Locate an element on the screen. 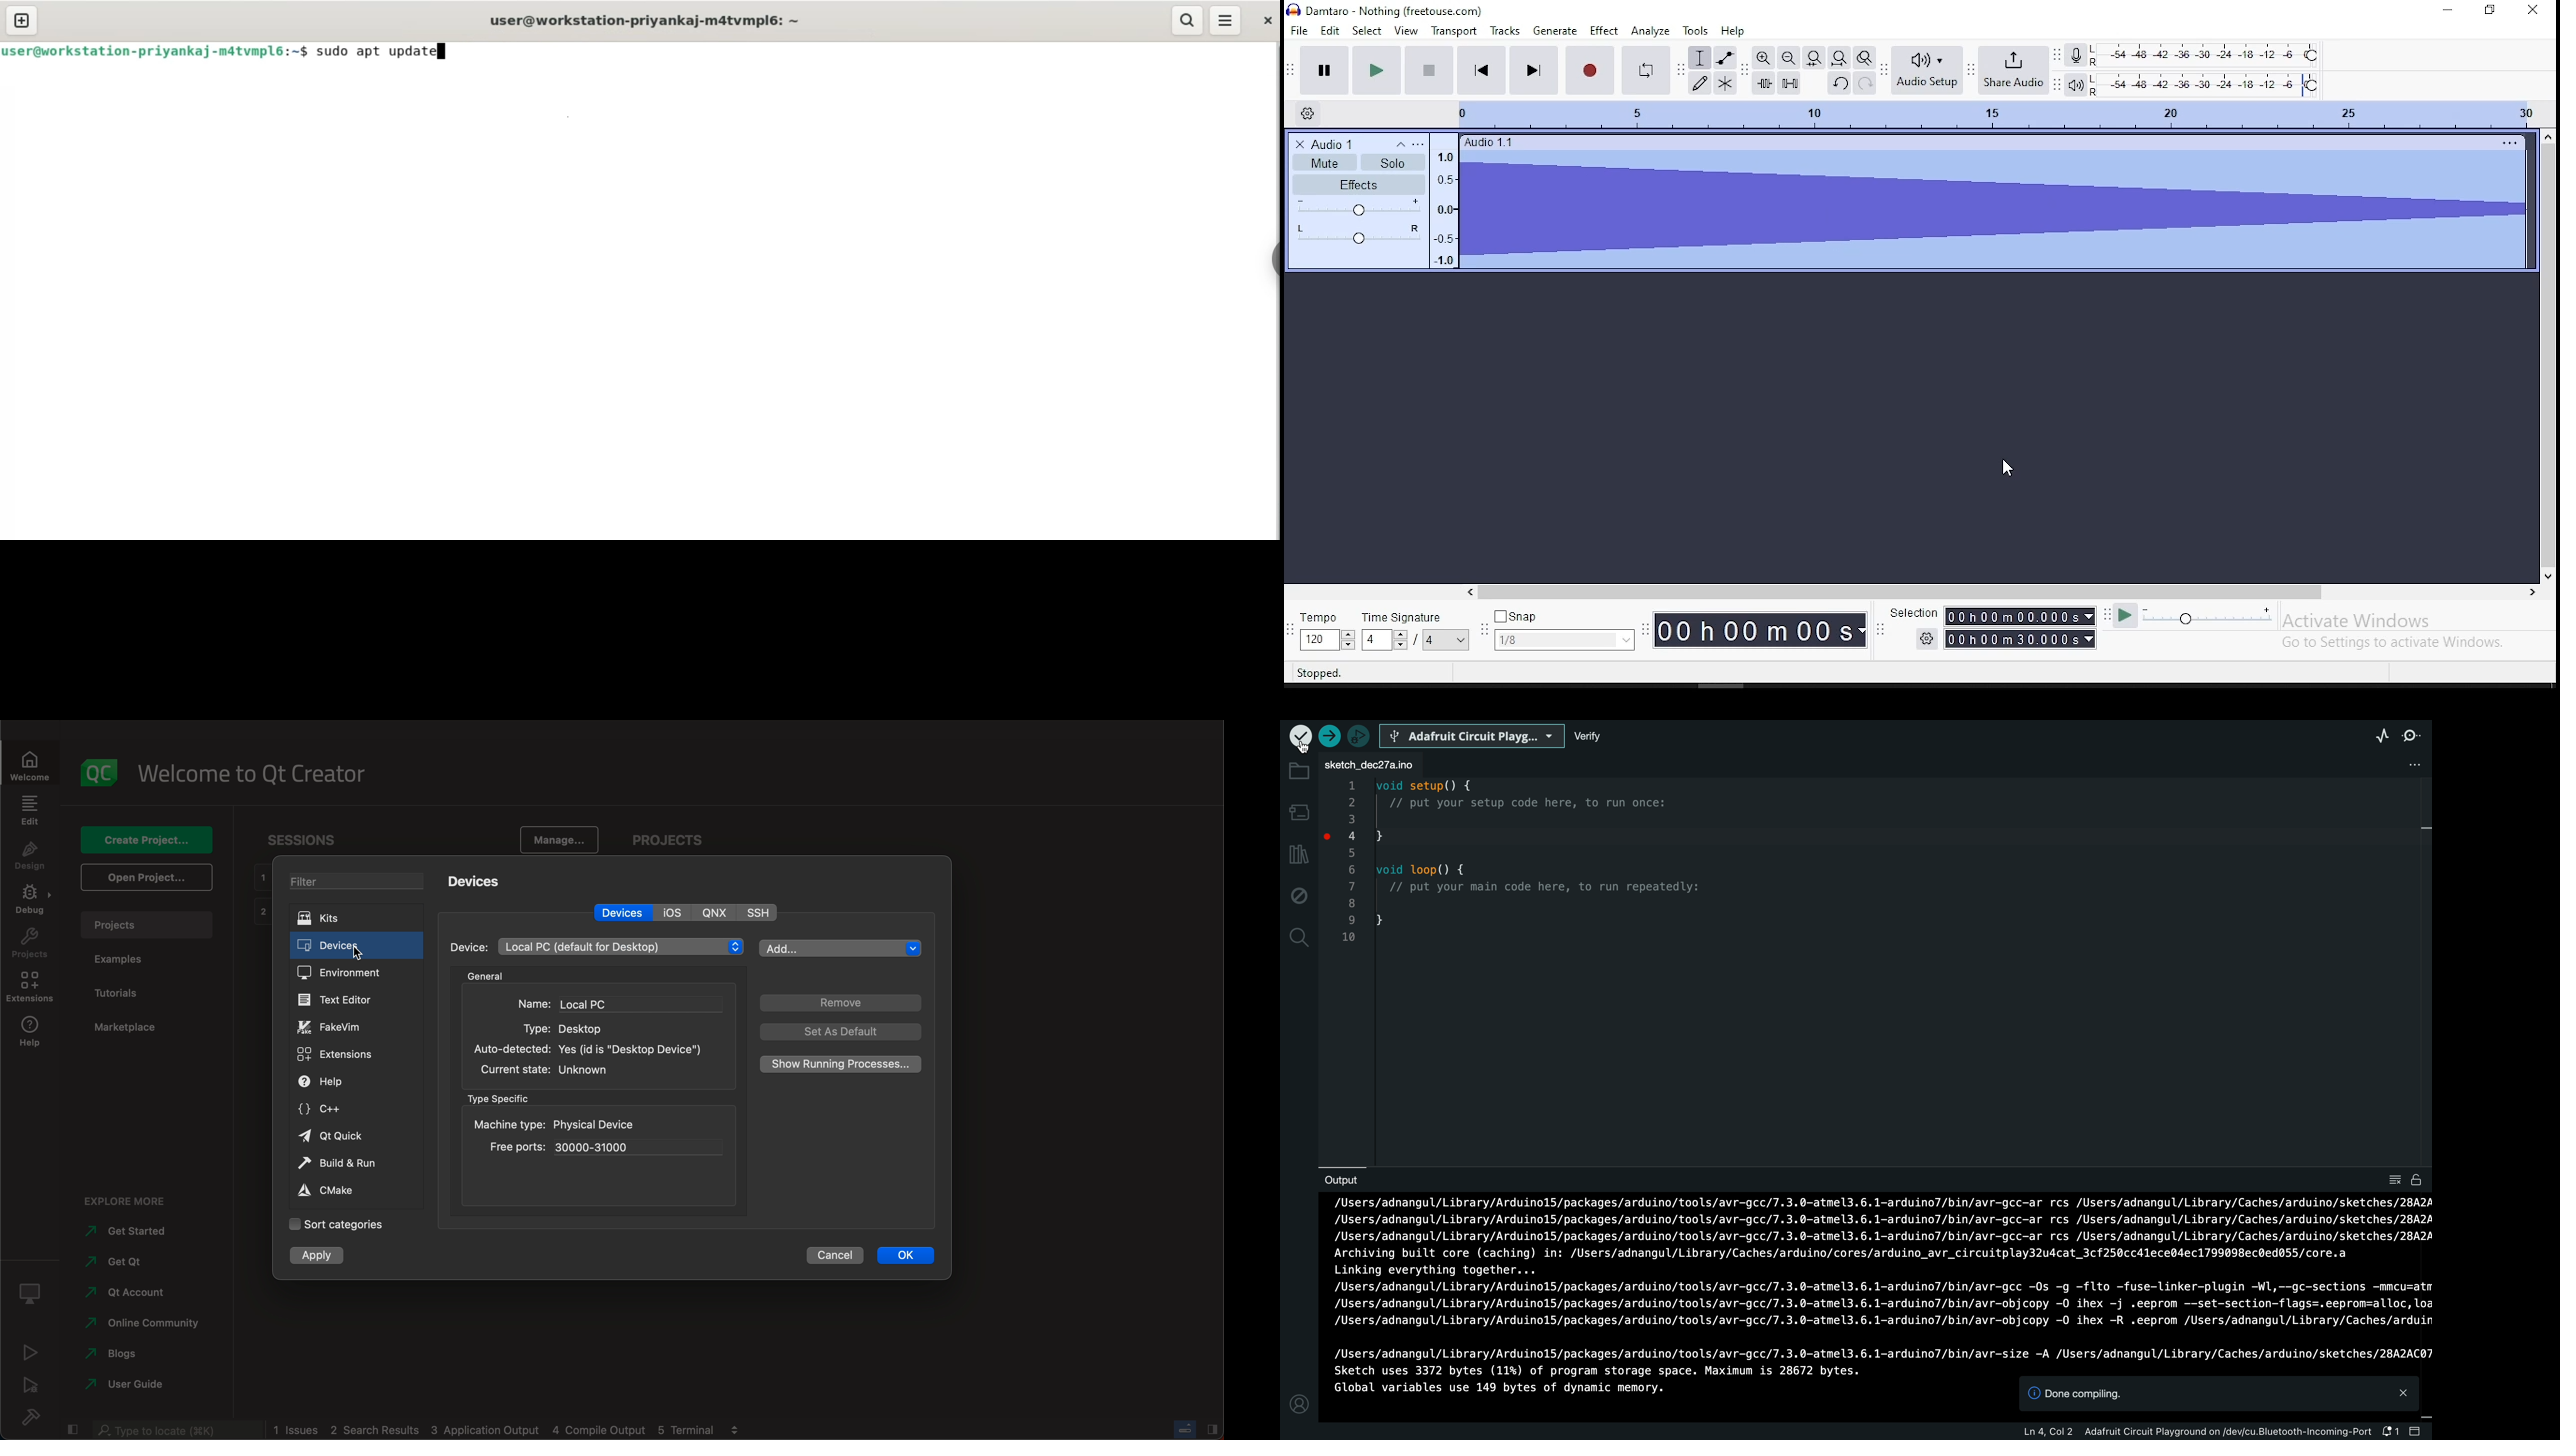  duration is located at coordinates (1762, 629).